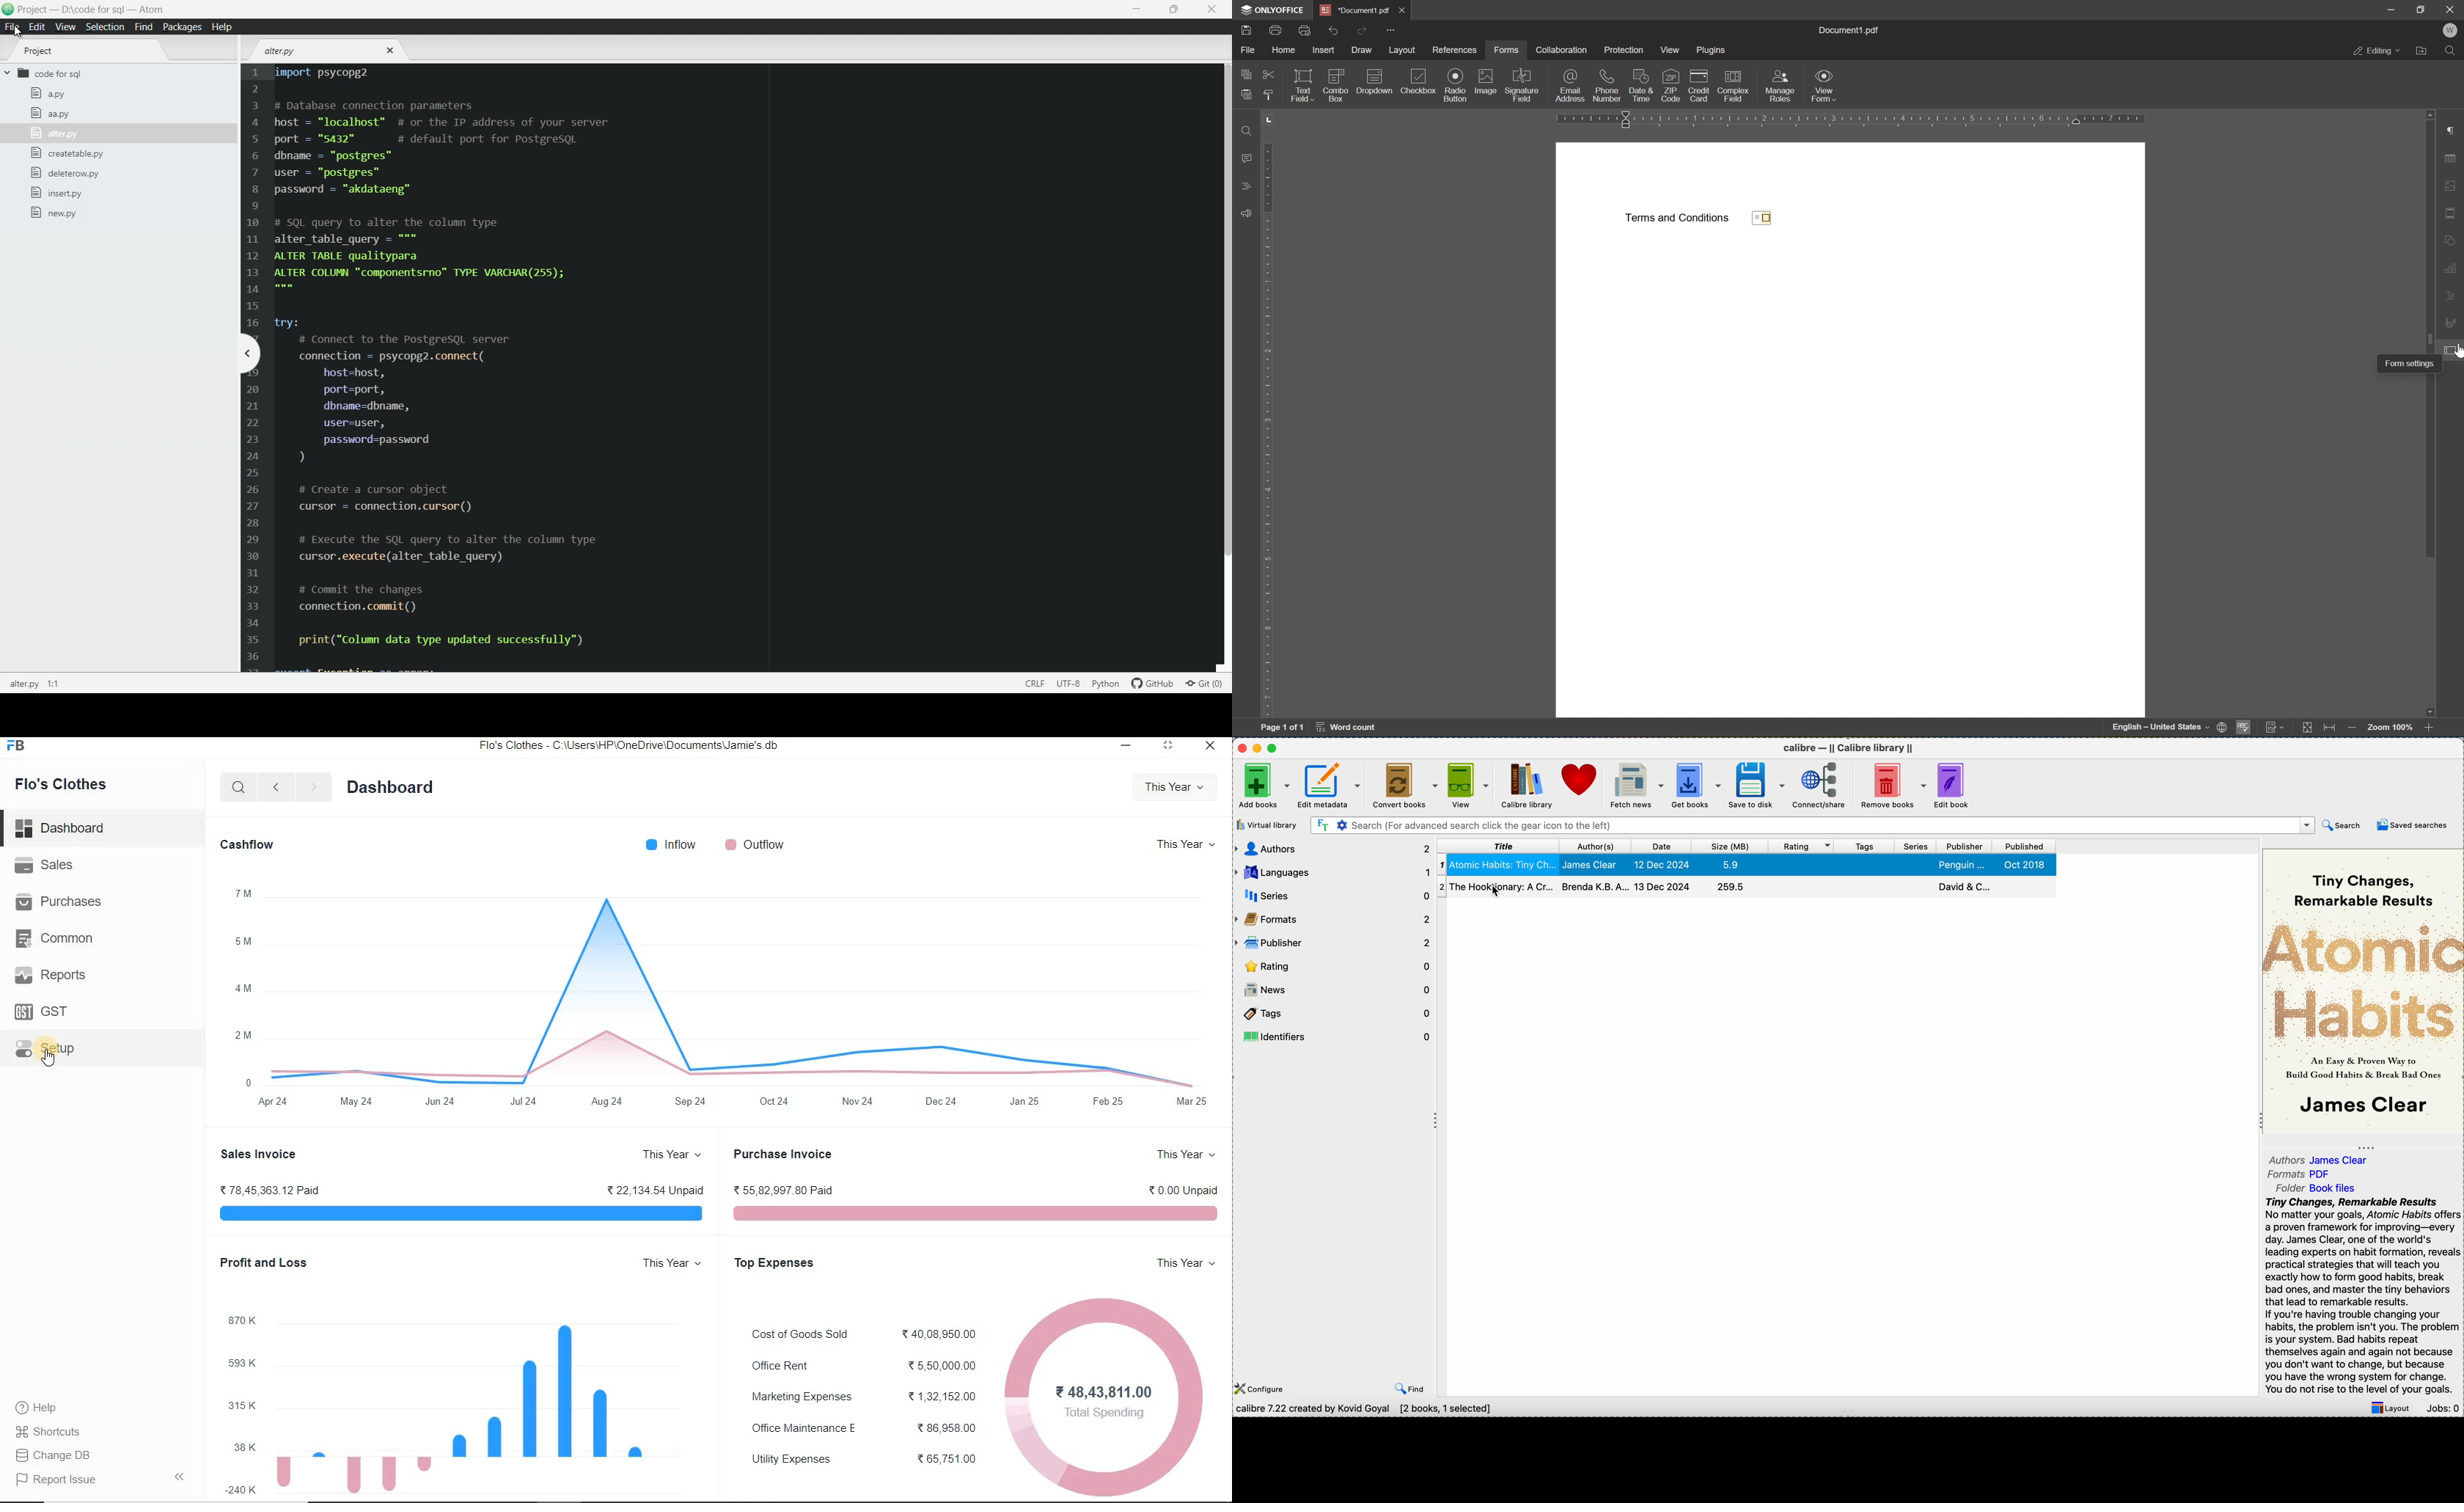  What do you see at coordinates (1676, 218) in the screenshot?
I see `Terms and conditions` at bounding box center [1676, 218].